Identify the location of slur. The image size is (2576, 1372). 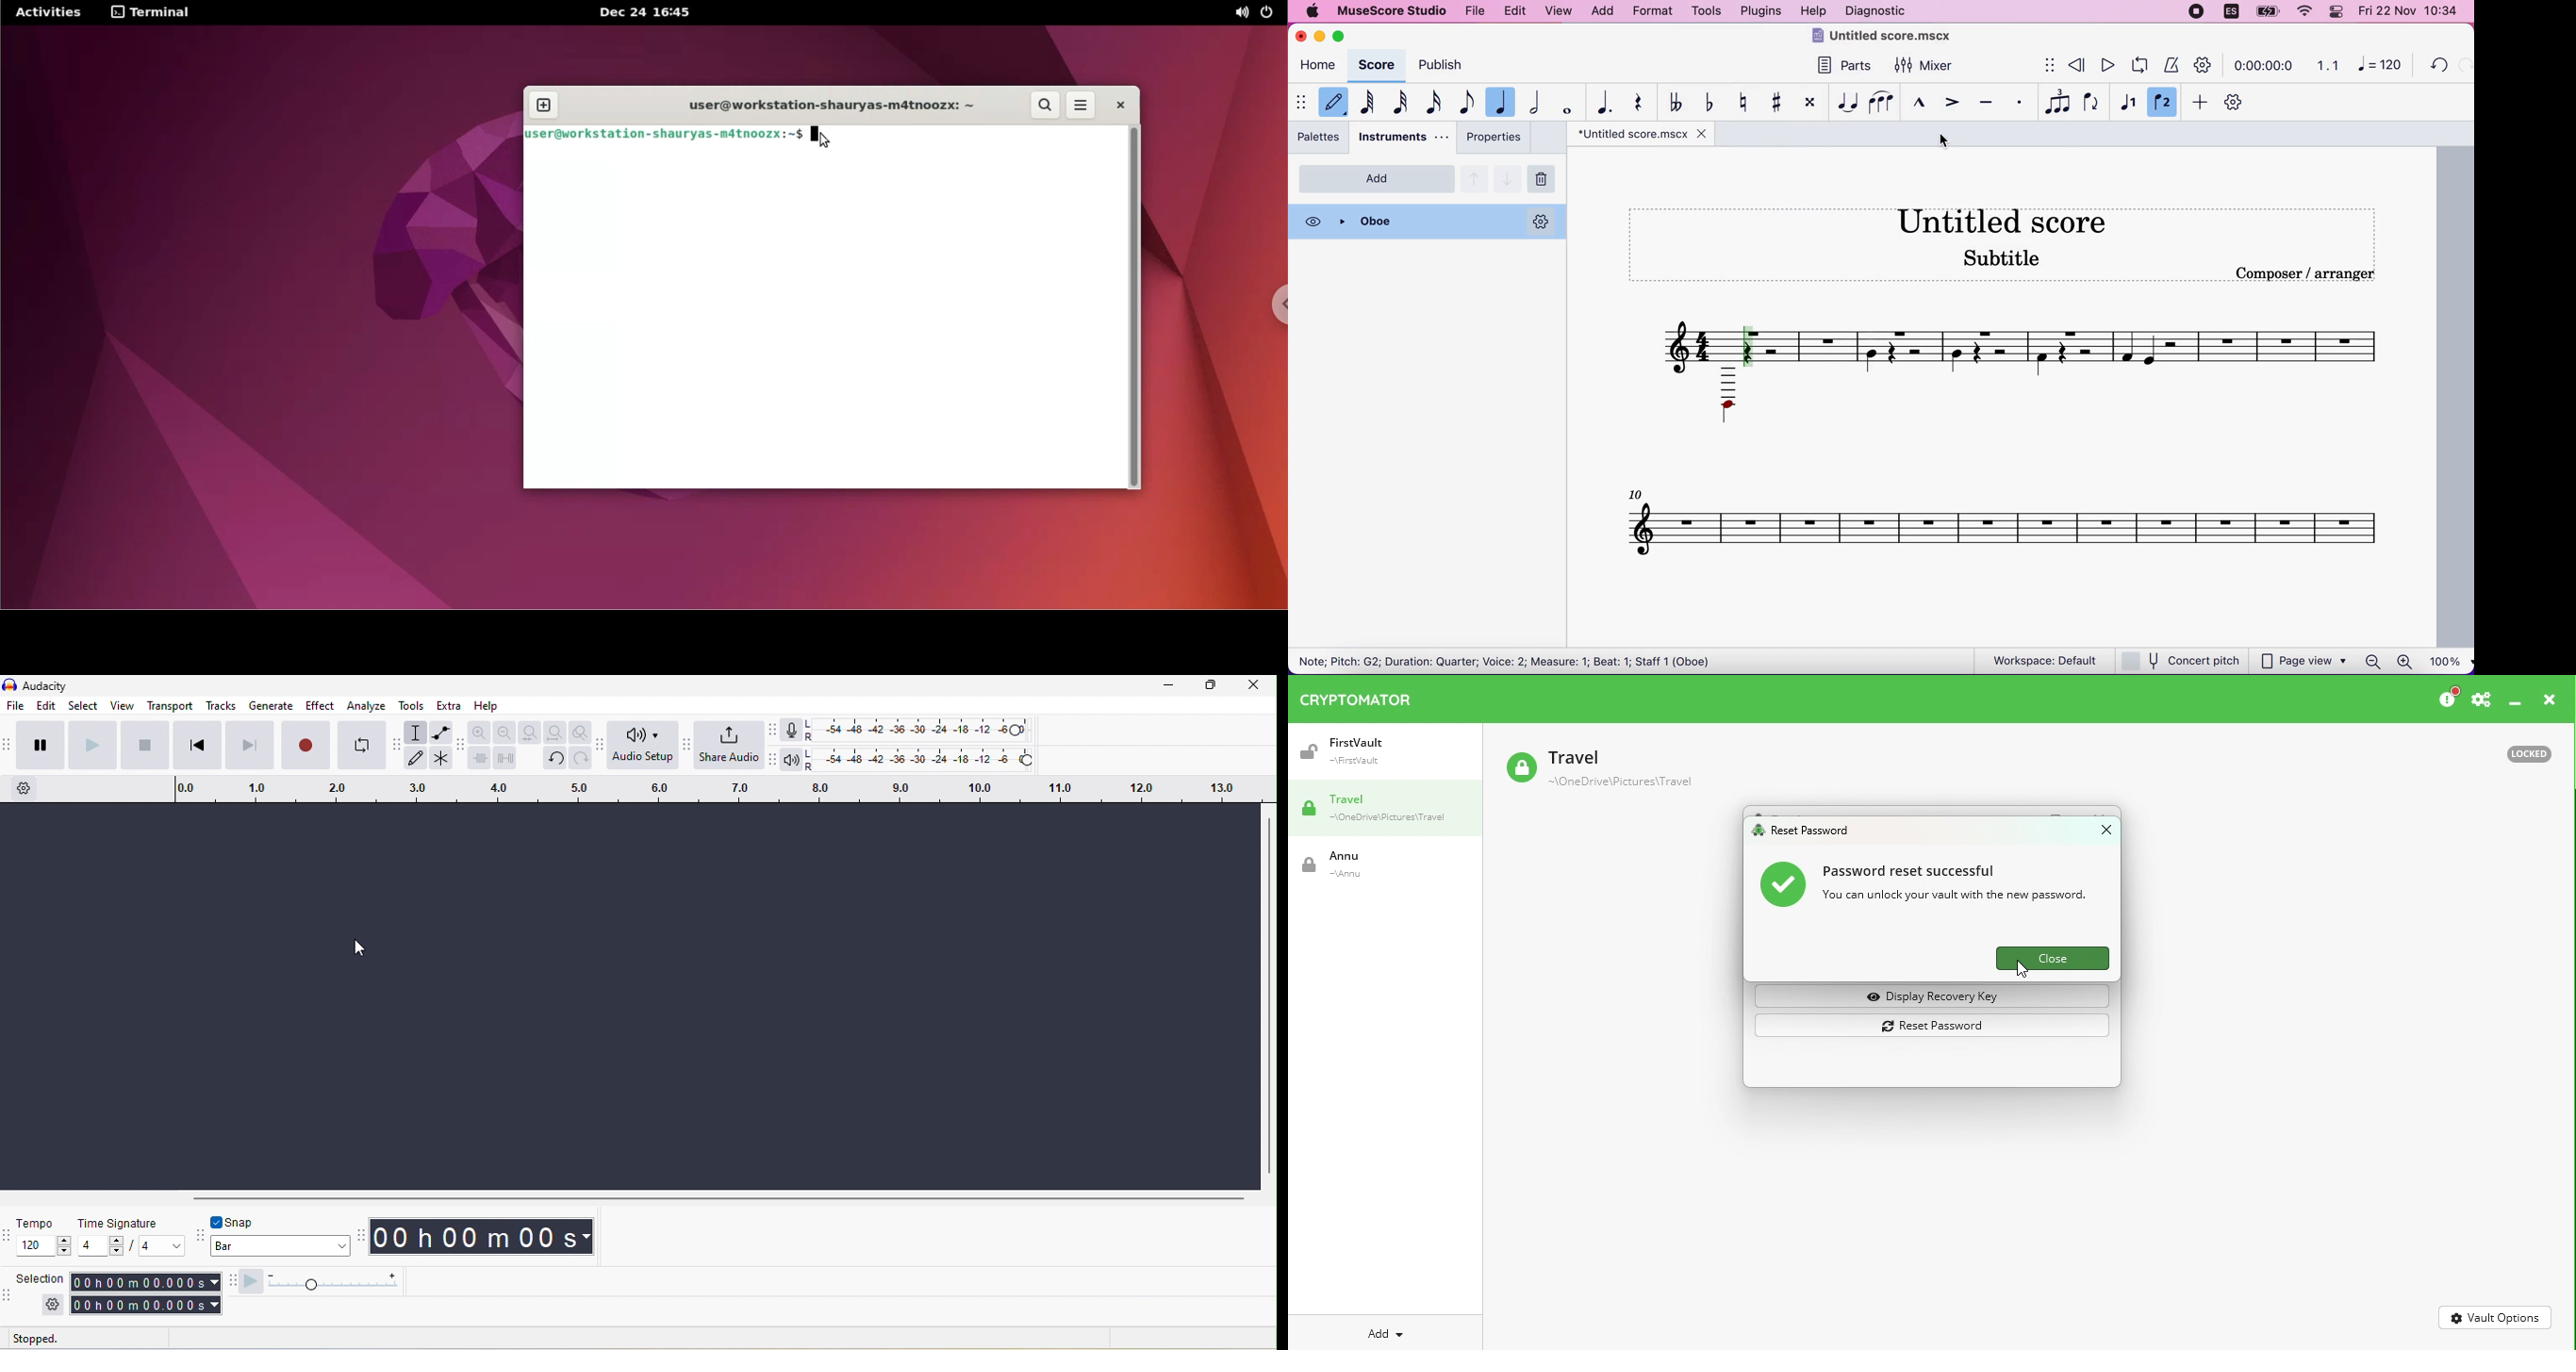
(1886, 103).